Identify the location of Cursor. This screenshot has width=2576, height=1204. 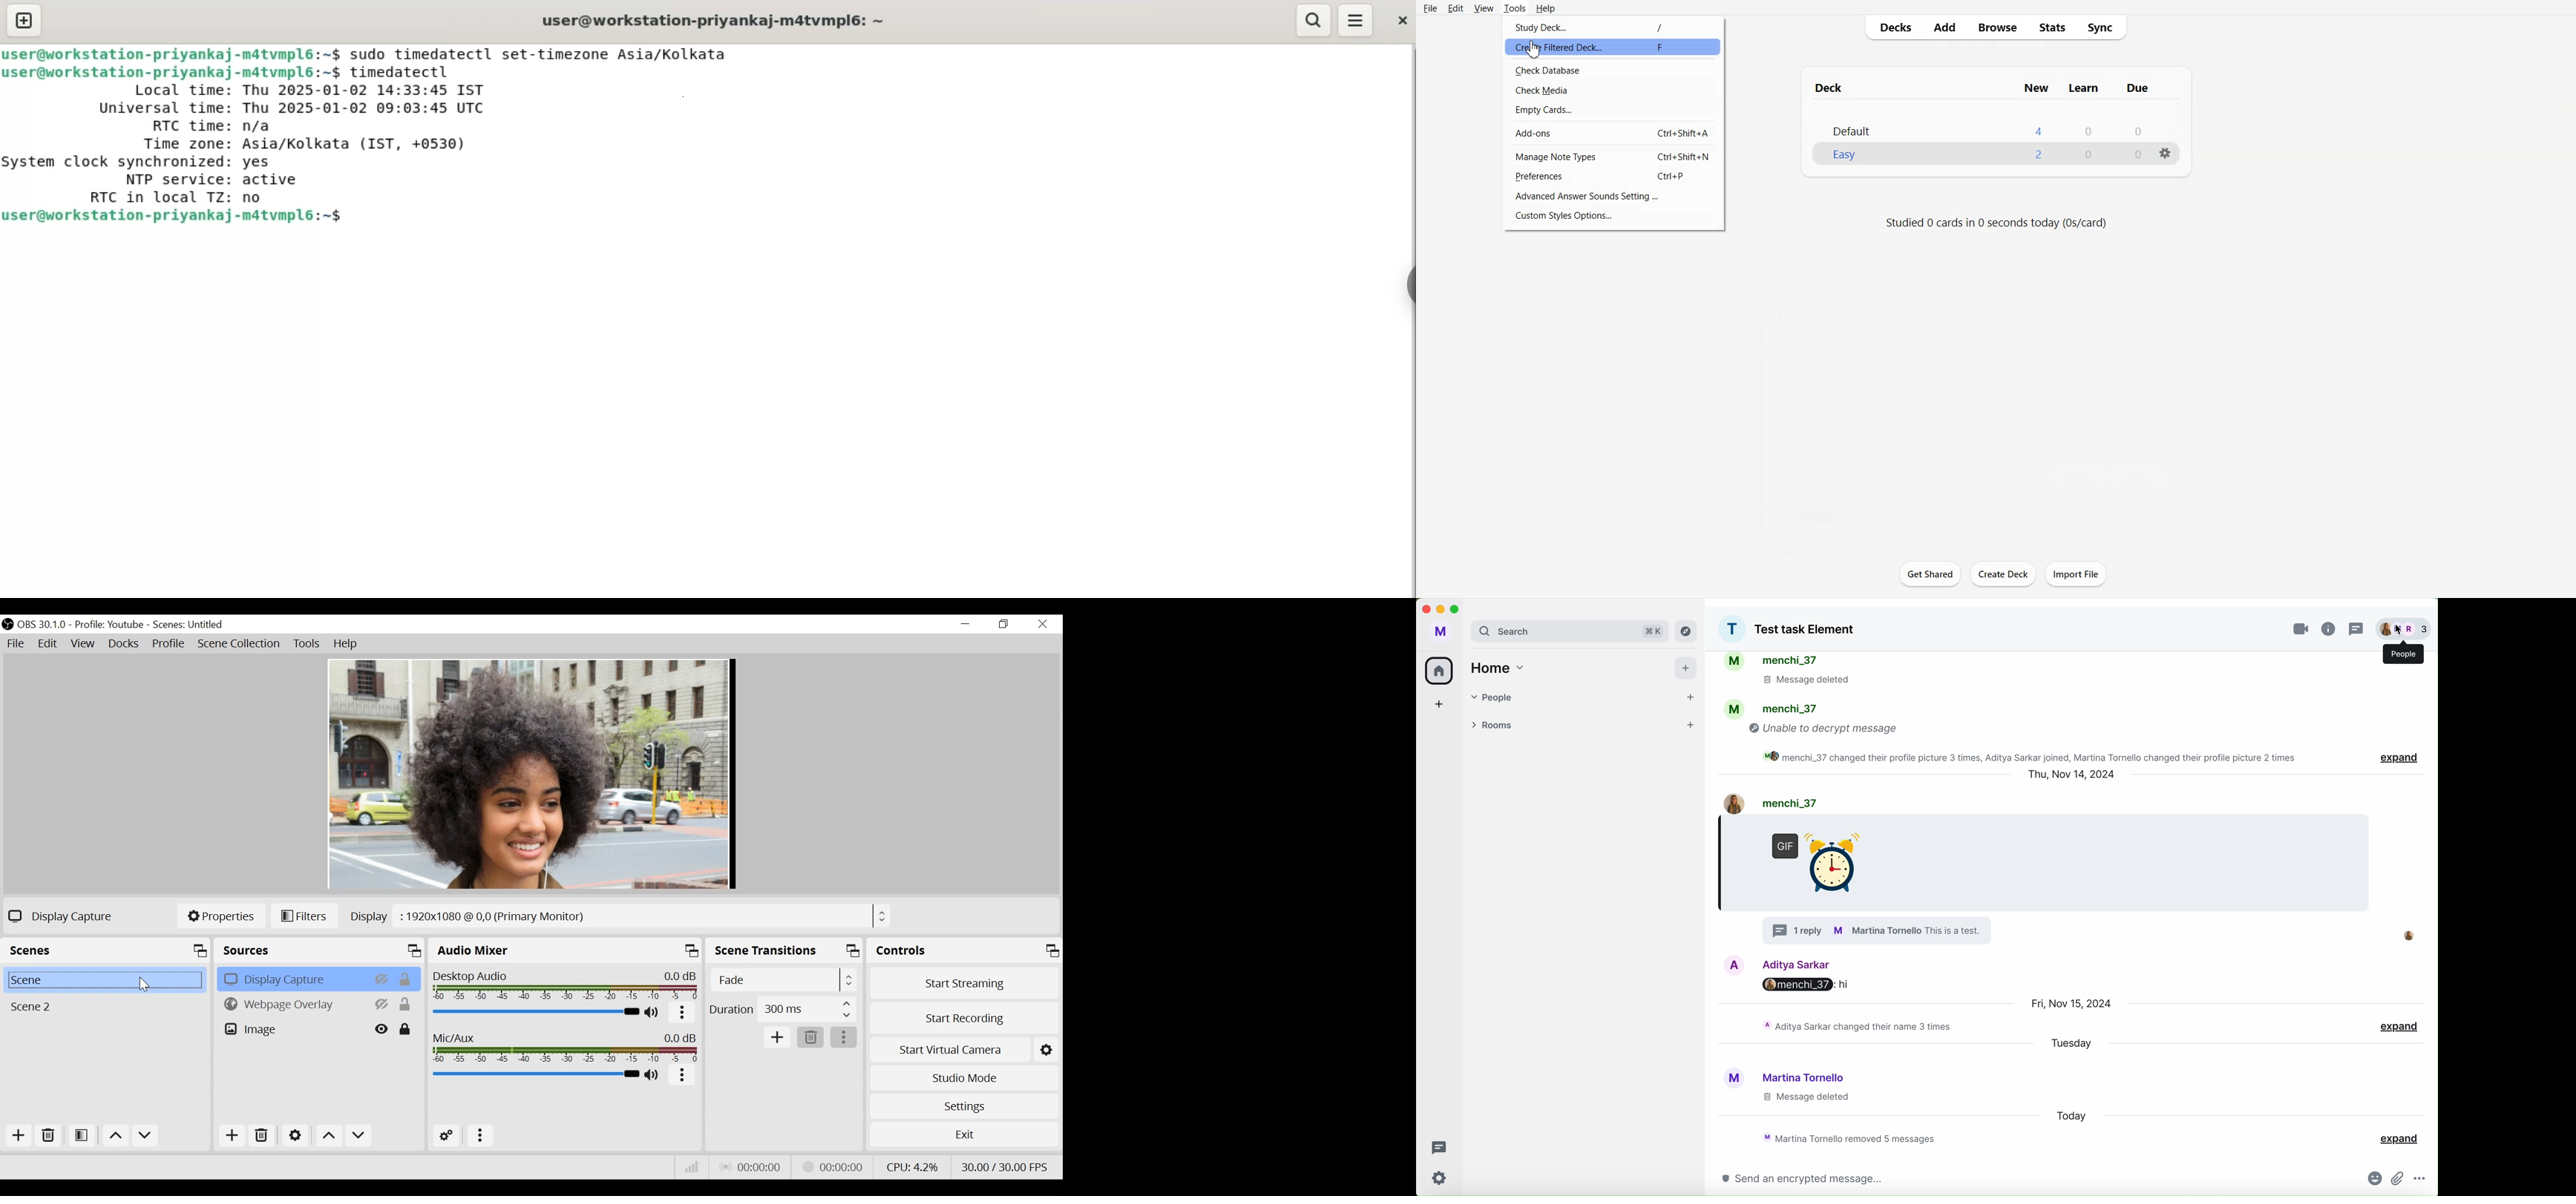
(1535, 51).